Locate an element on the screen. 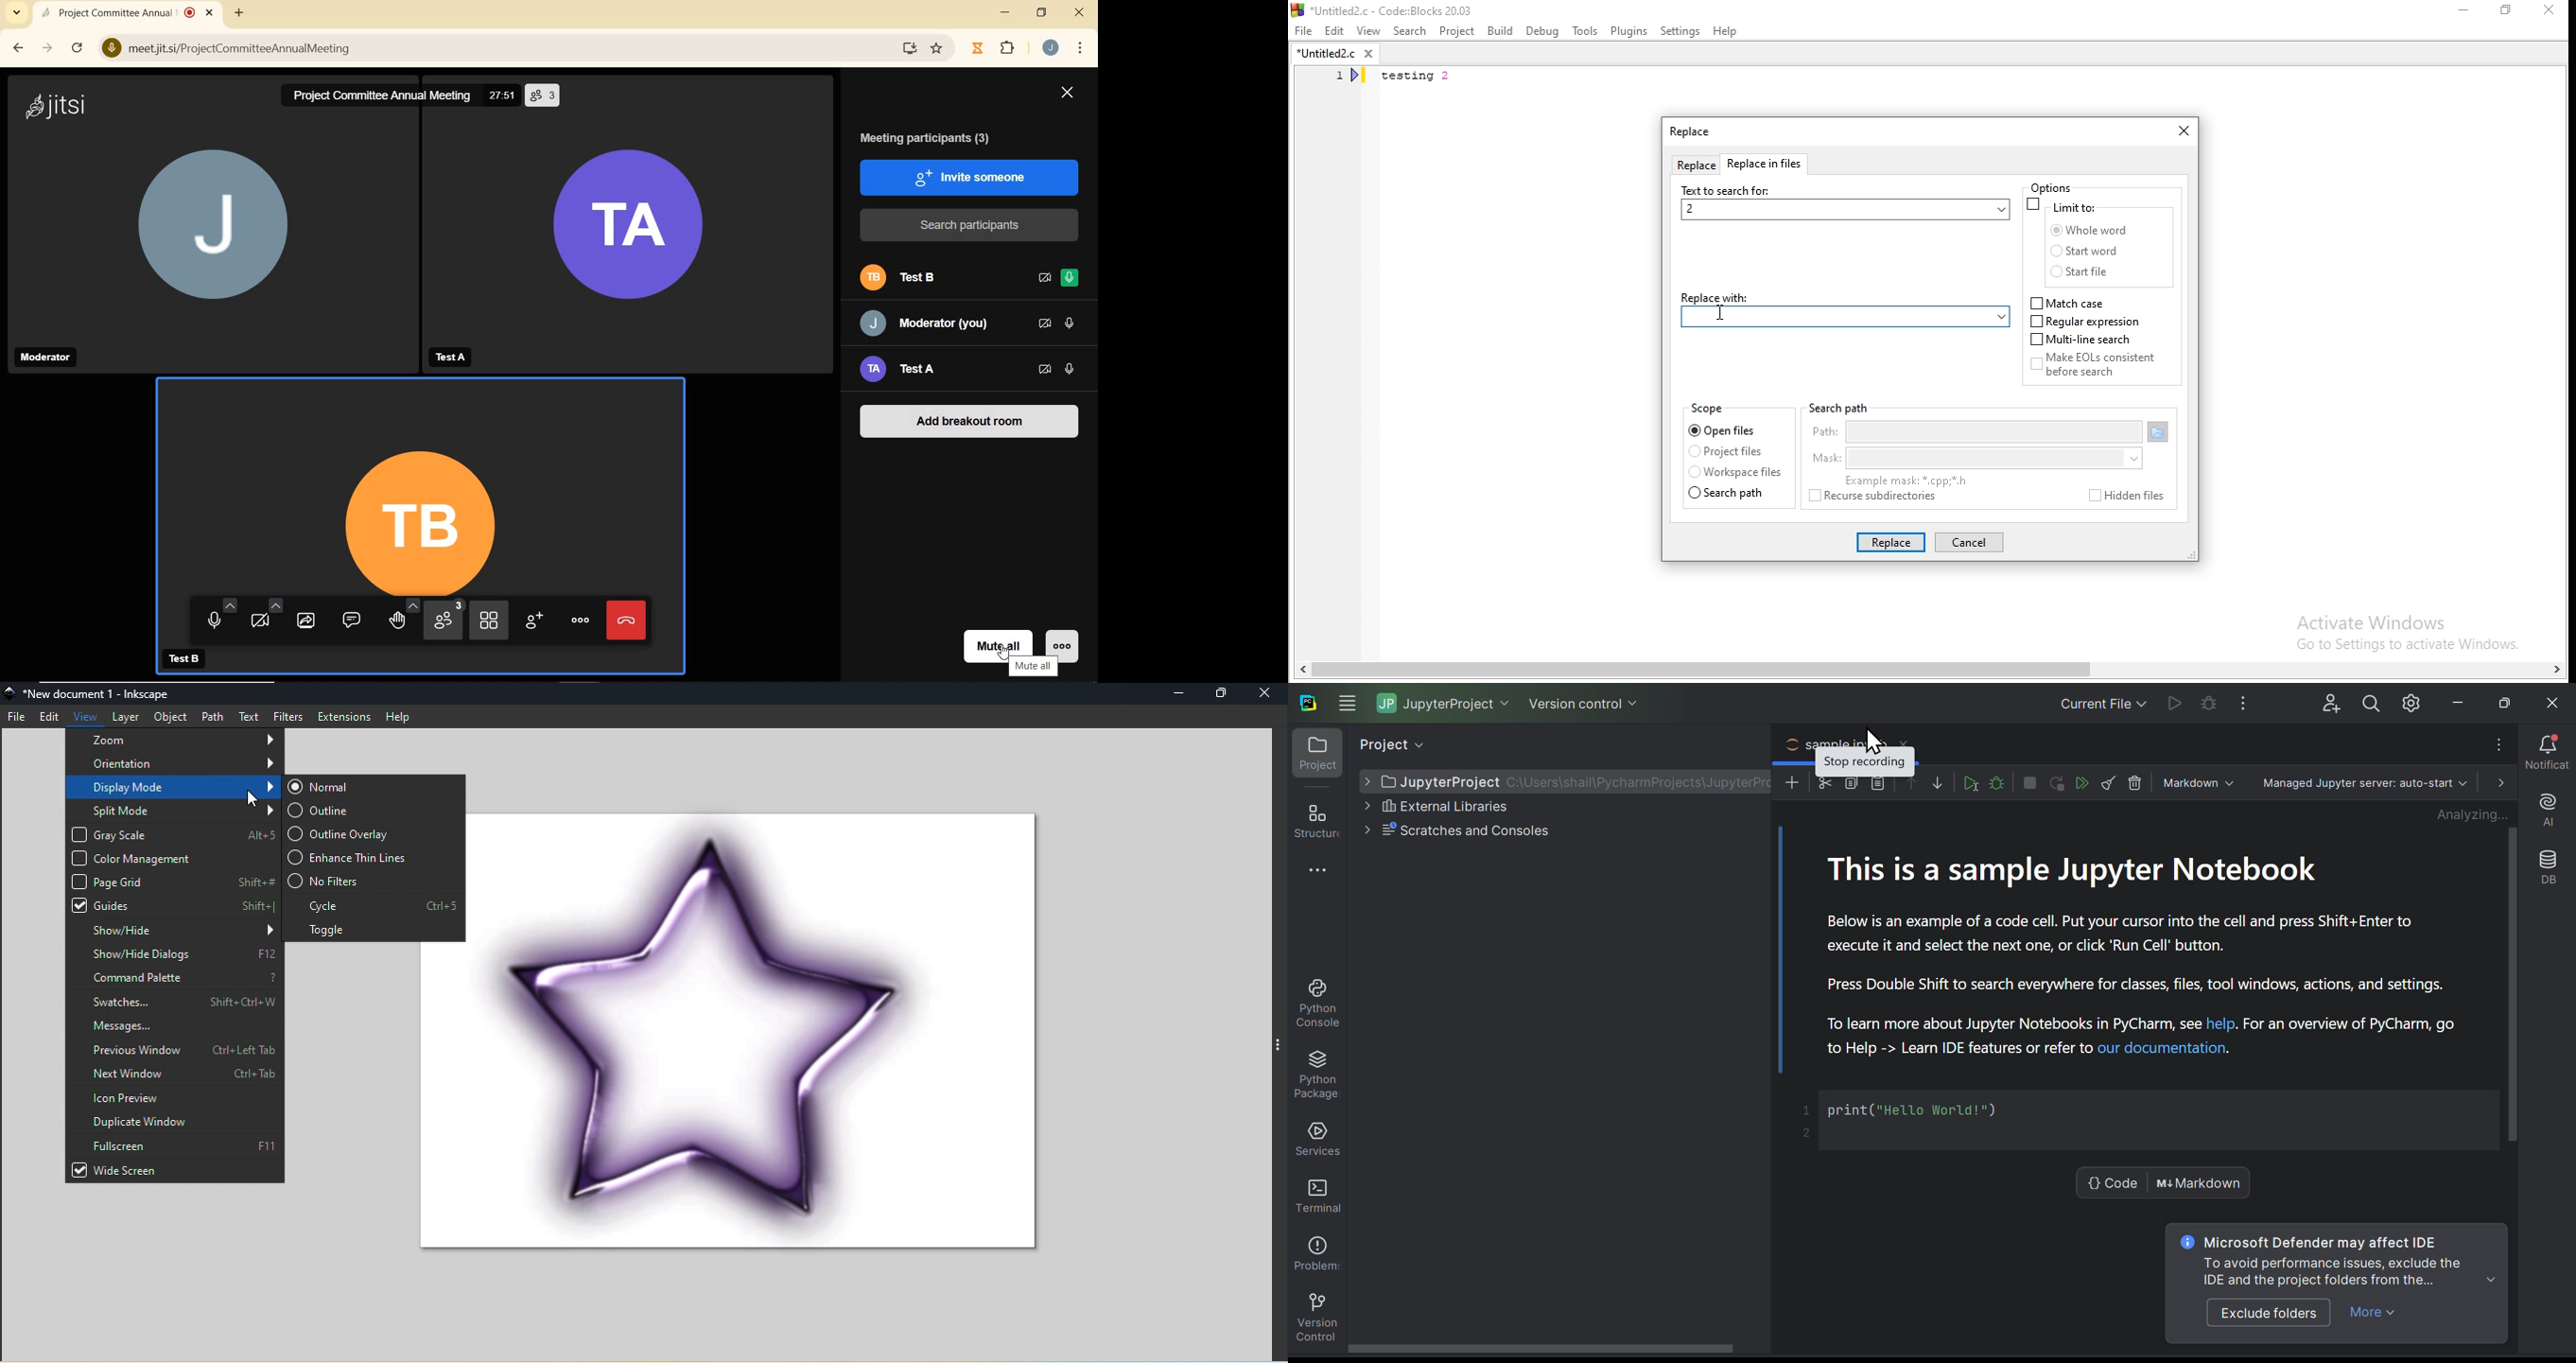 The height and width of the screenshot is (1372, 2576). MORE ACTIONS is located at coordinates (1067, 638).